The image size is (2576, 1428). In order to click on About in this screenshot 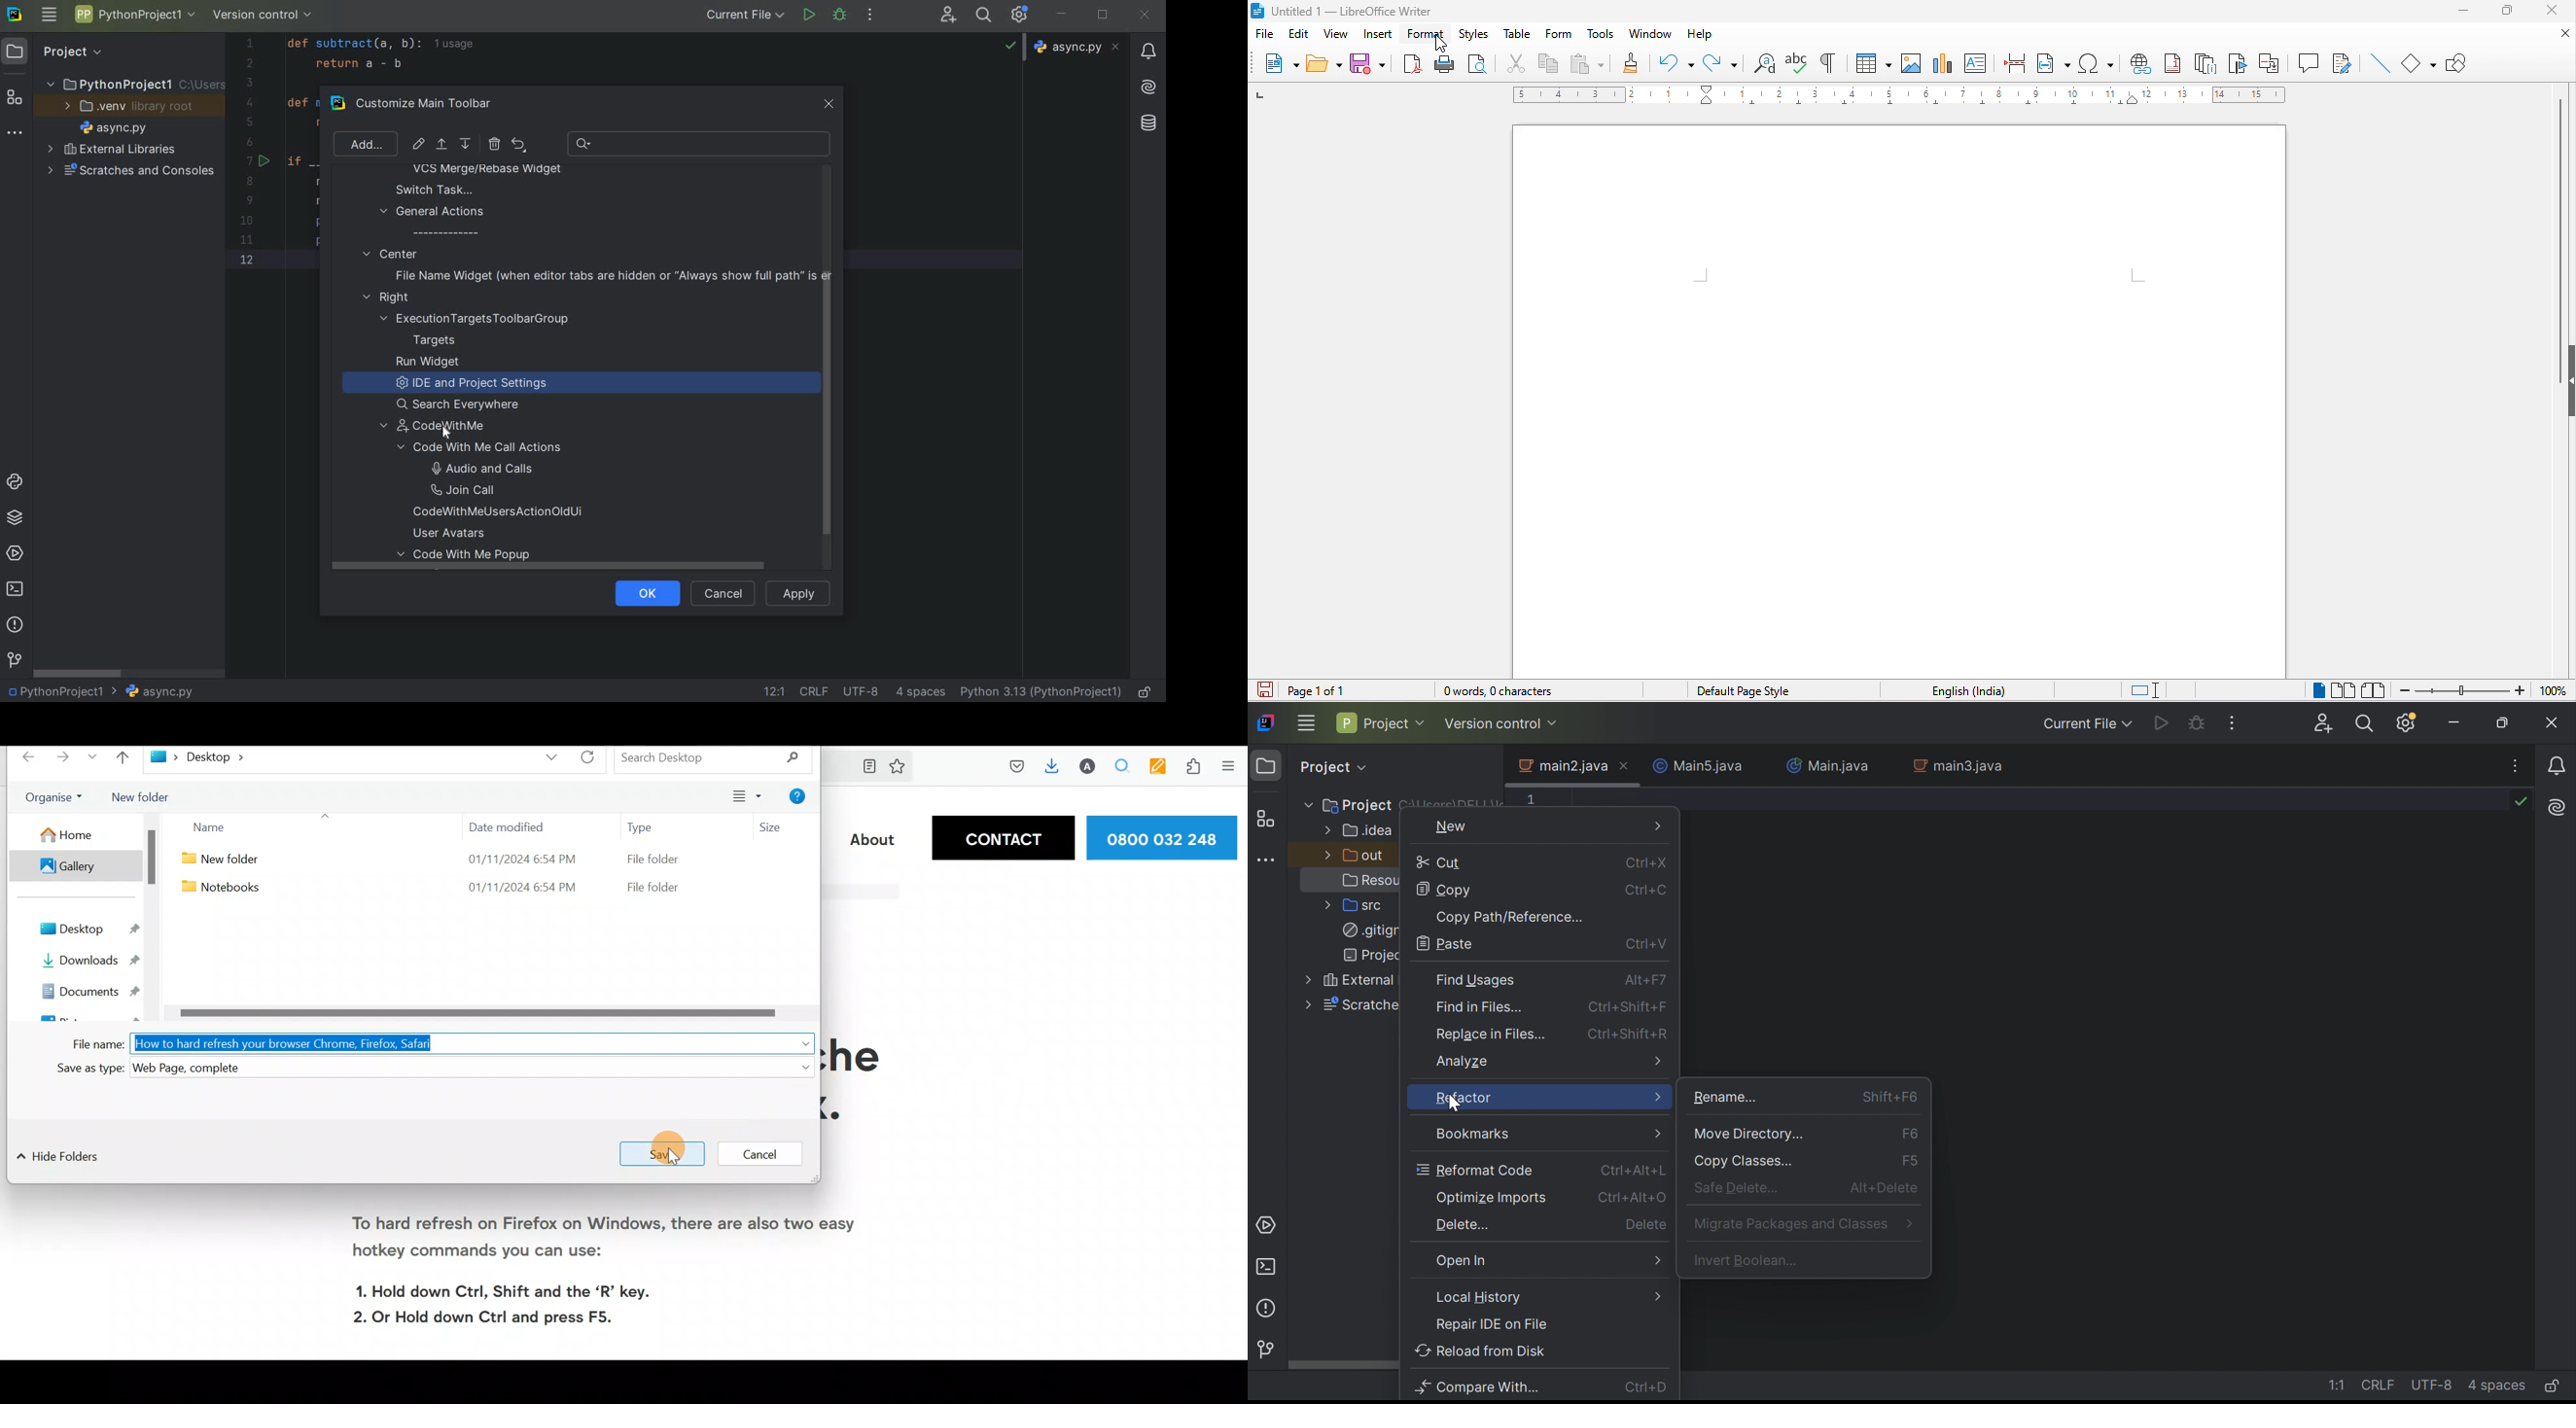, I will do `click(871, 839)`.